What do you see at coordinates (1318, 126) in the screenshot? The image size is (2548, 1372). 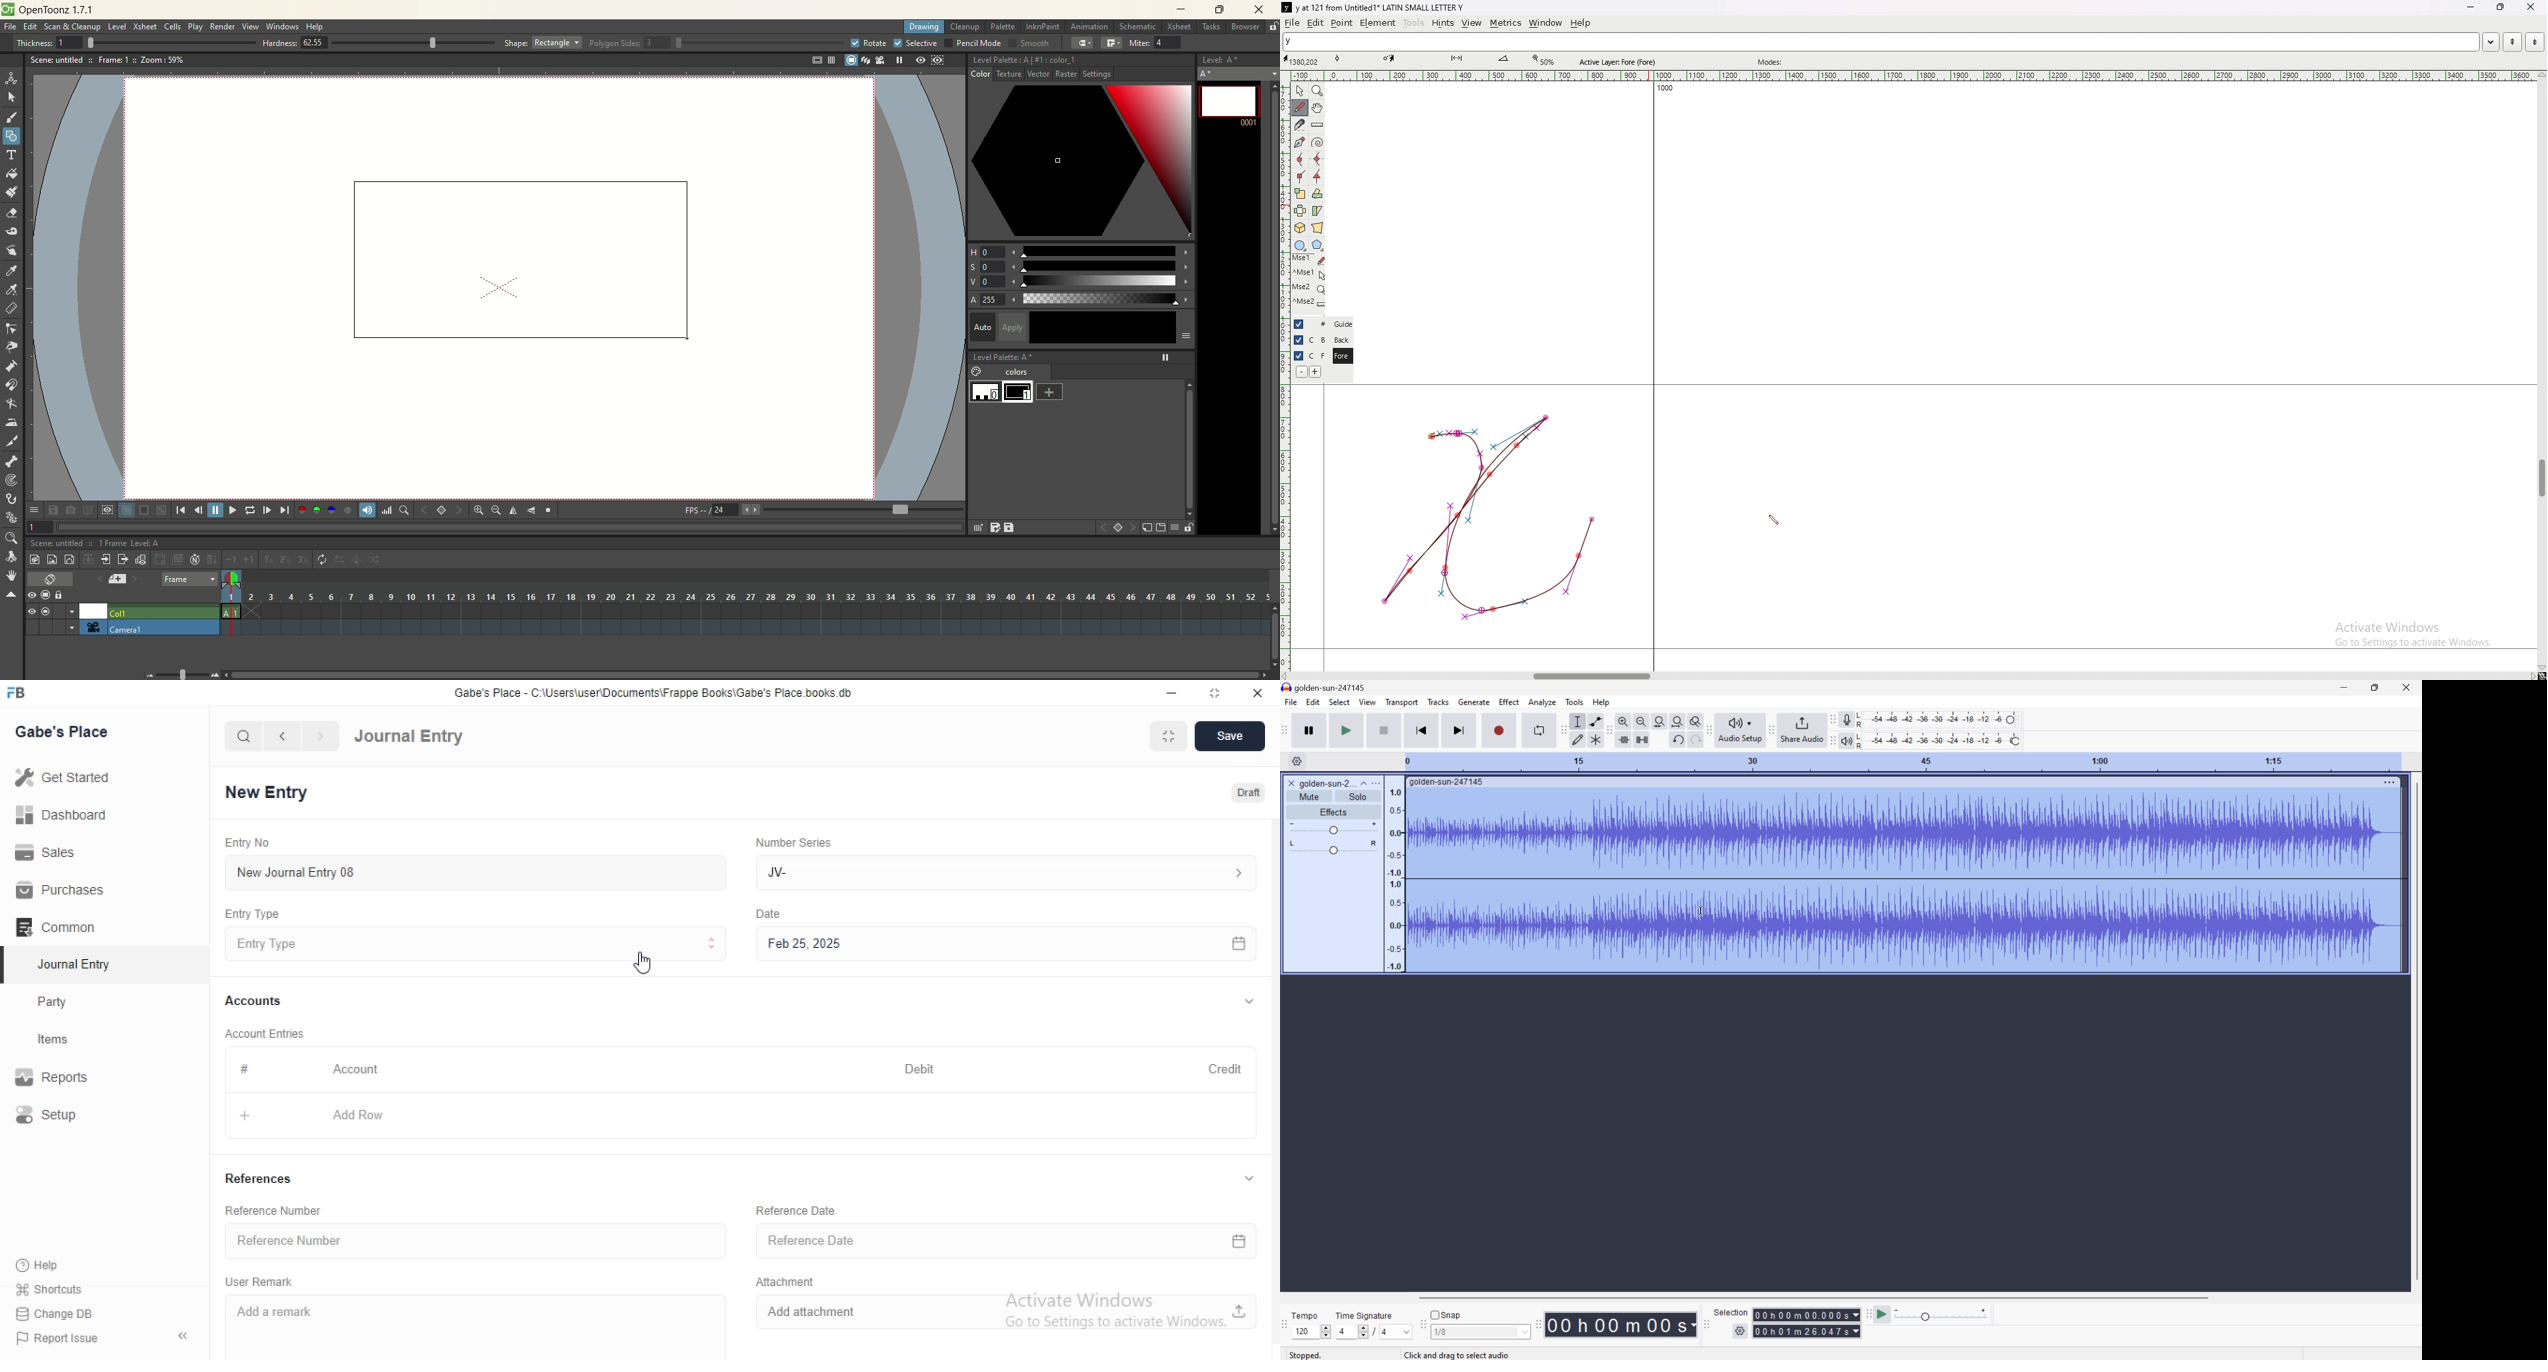 I see `measure distance` at bounding box center [1318, 126].